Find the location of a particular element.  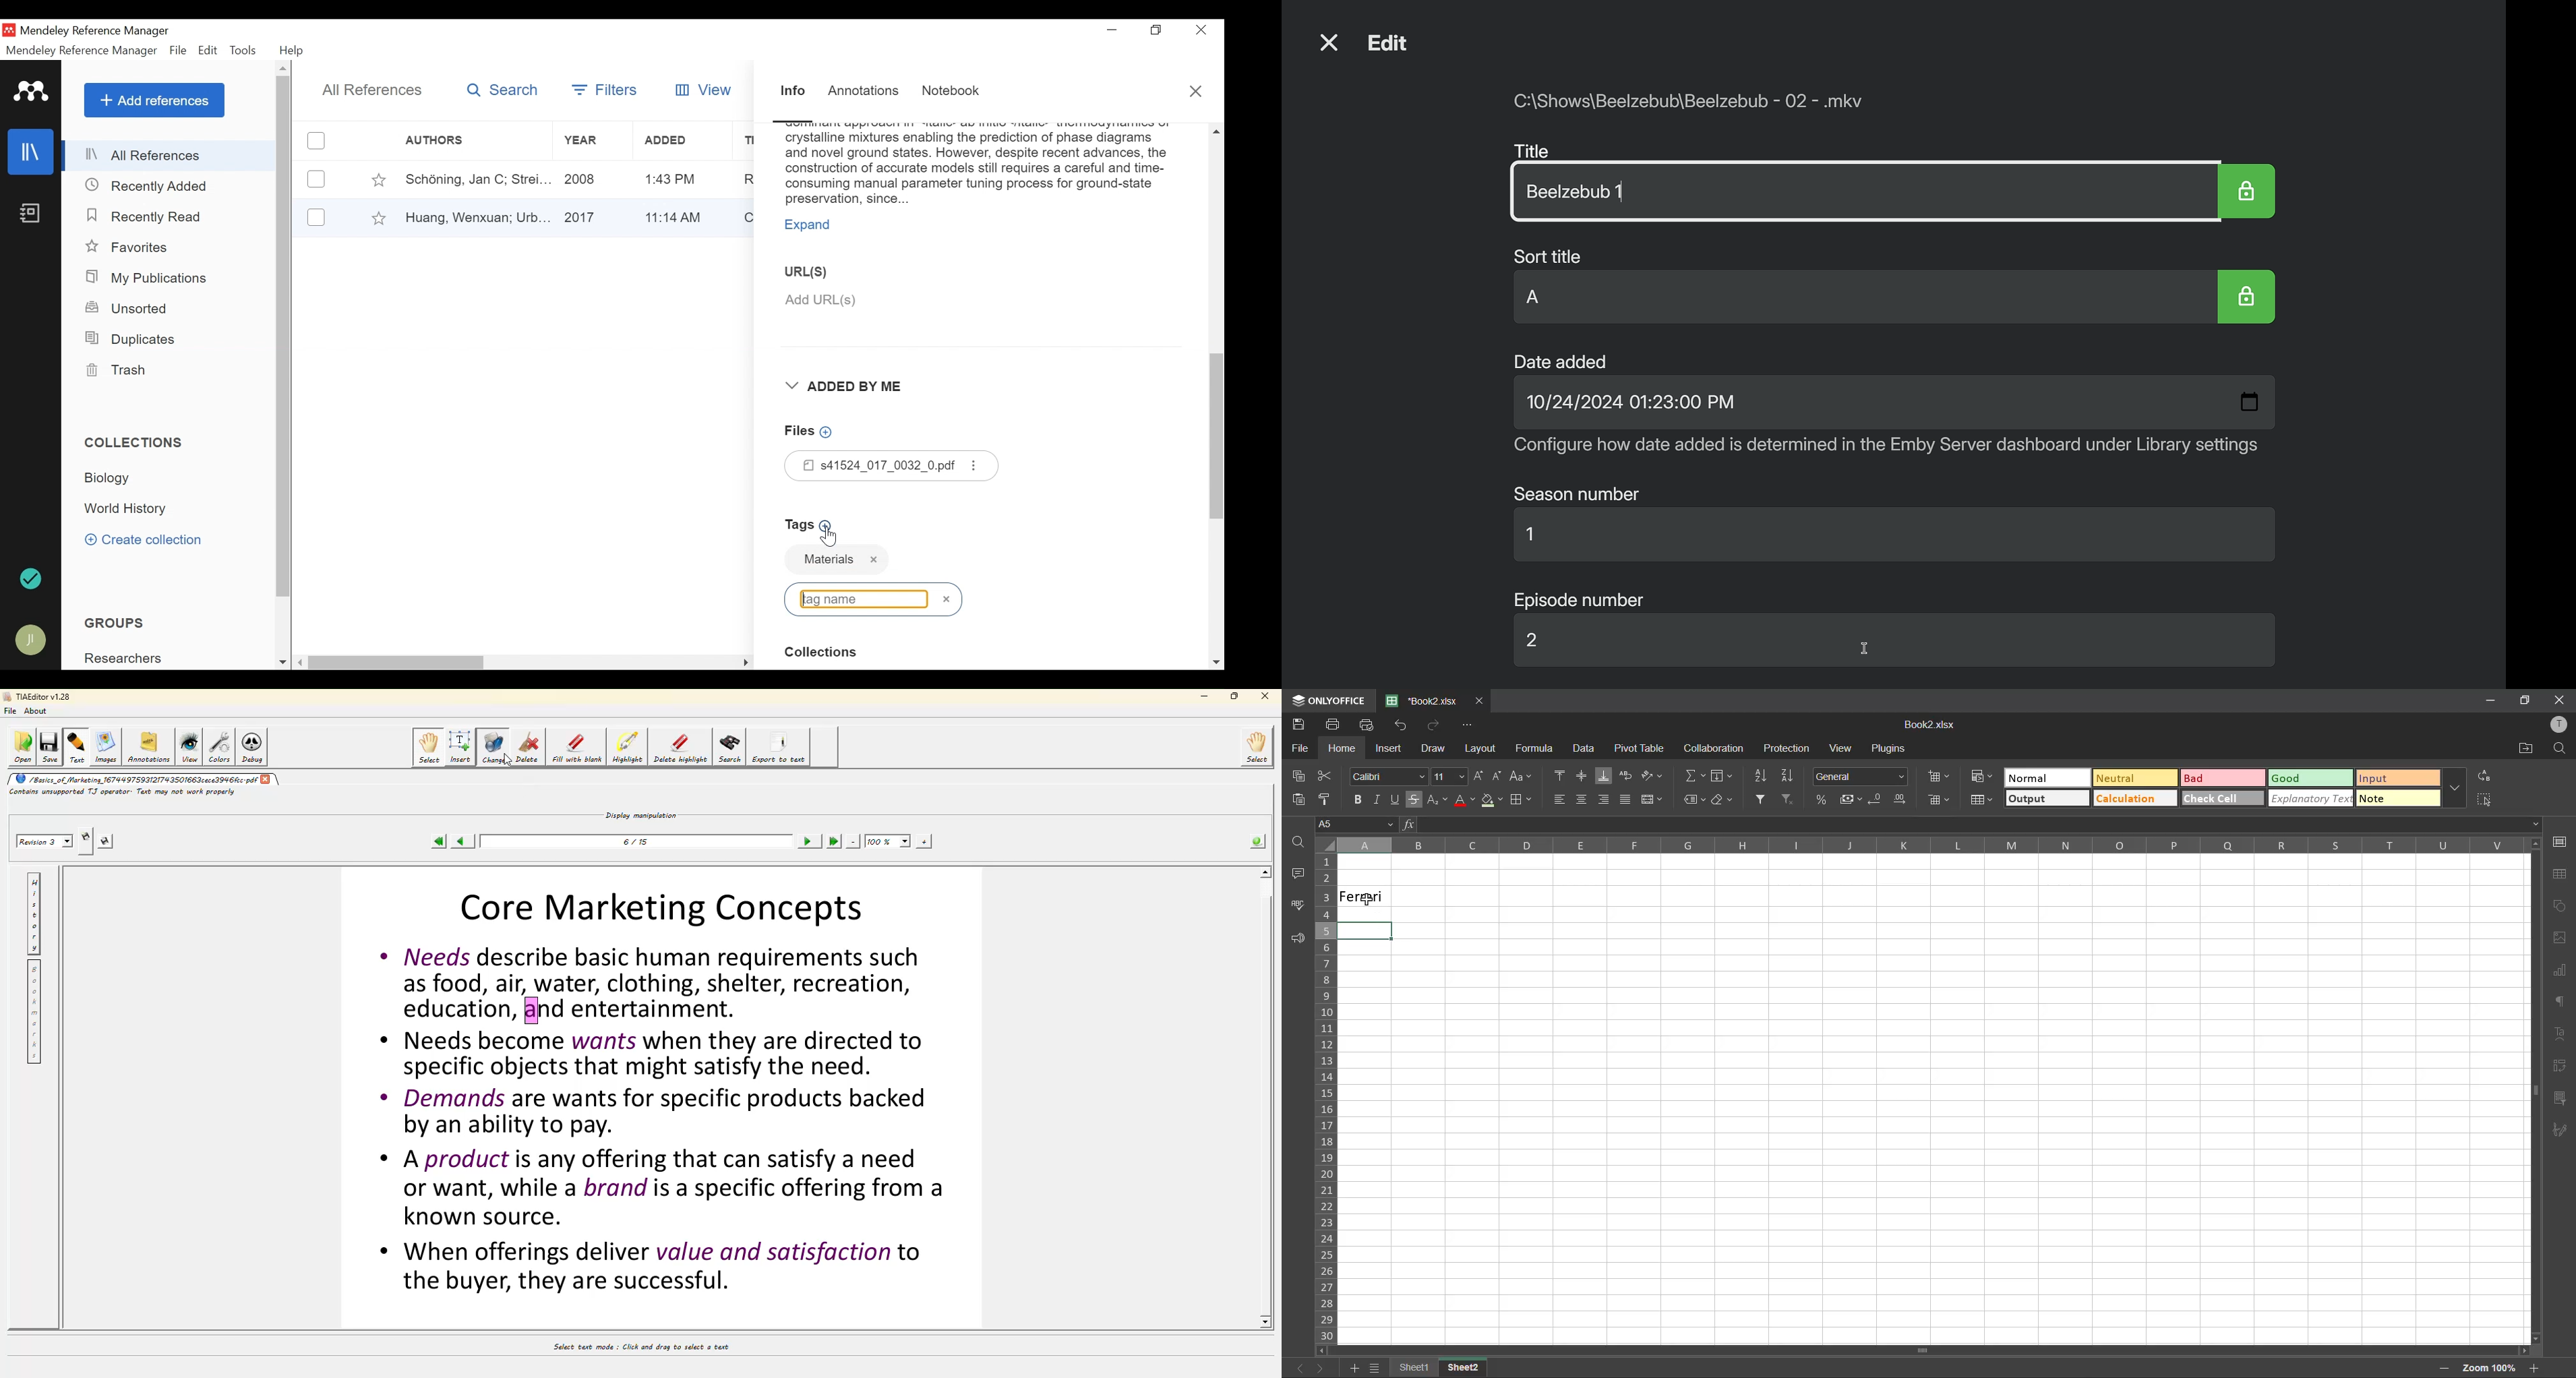

(un)select is located at coordinates (316, 179).